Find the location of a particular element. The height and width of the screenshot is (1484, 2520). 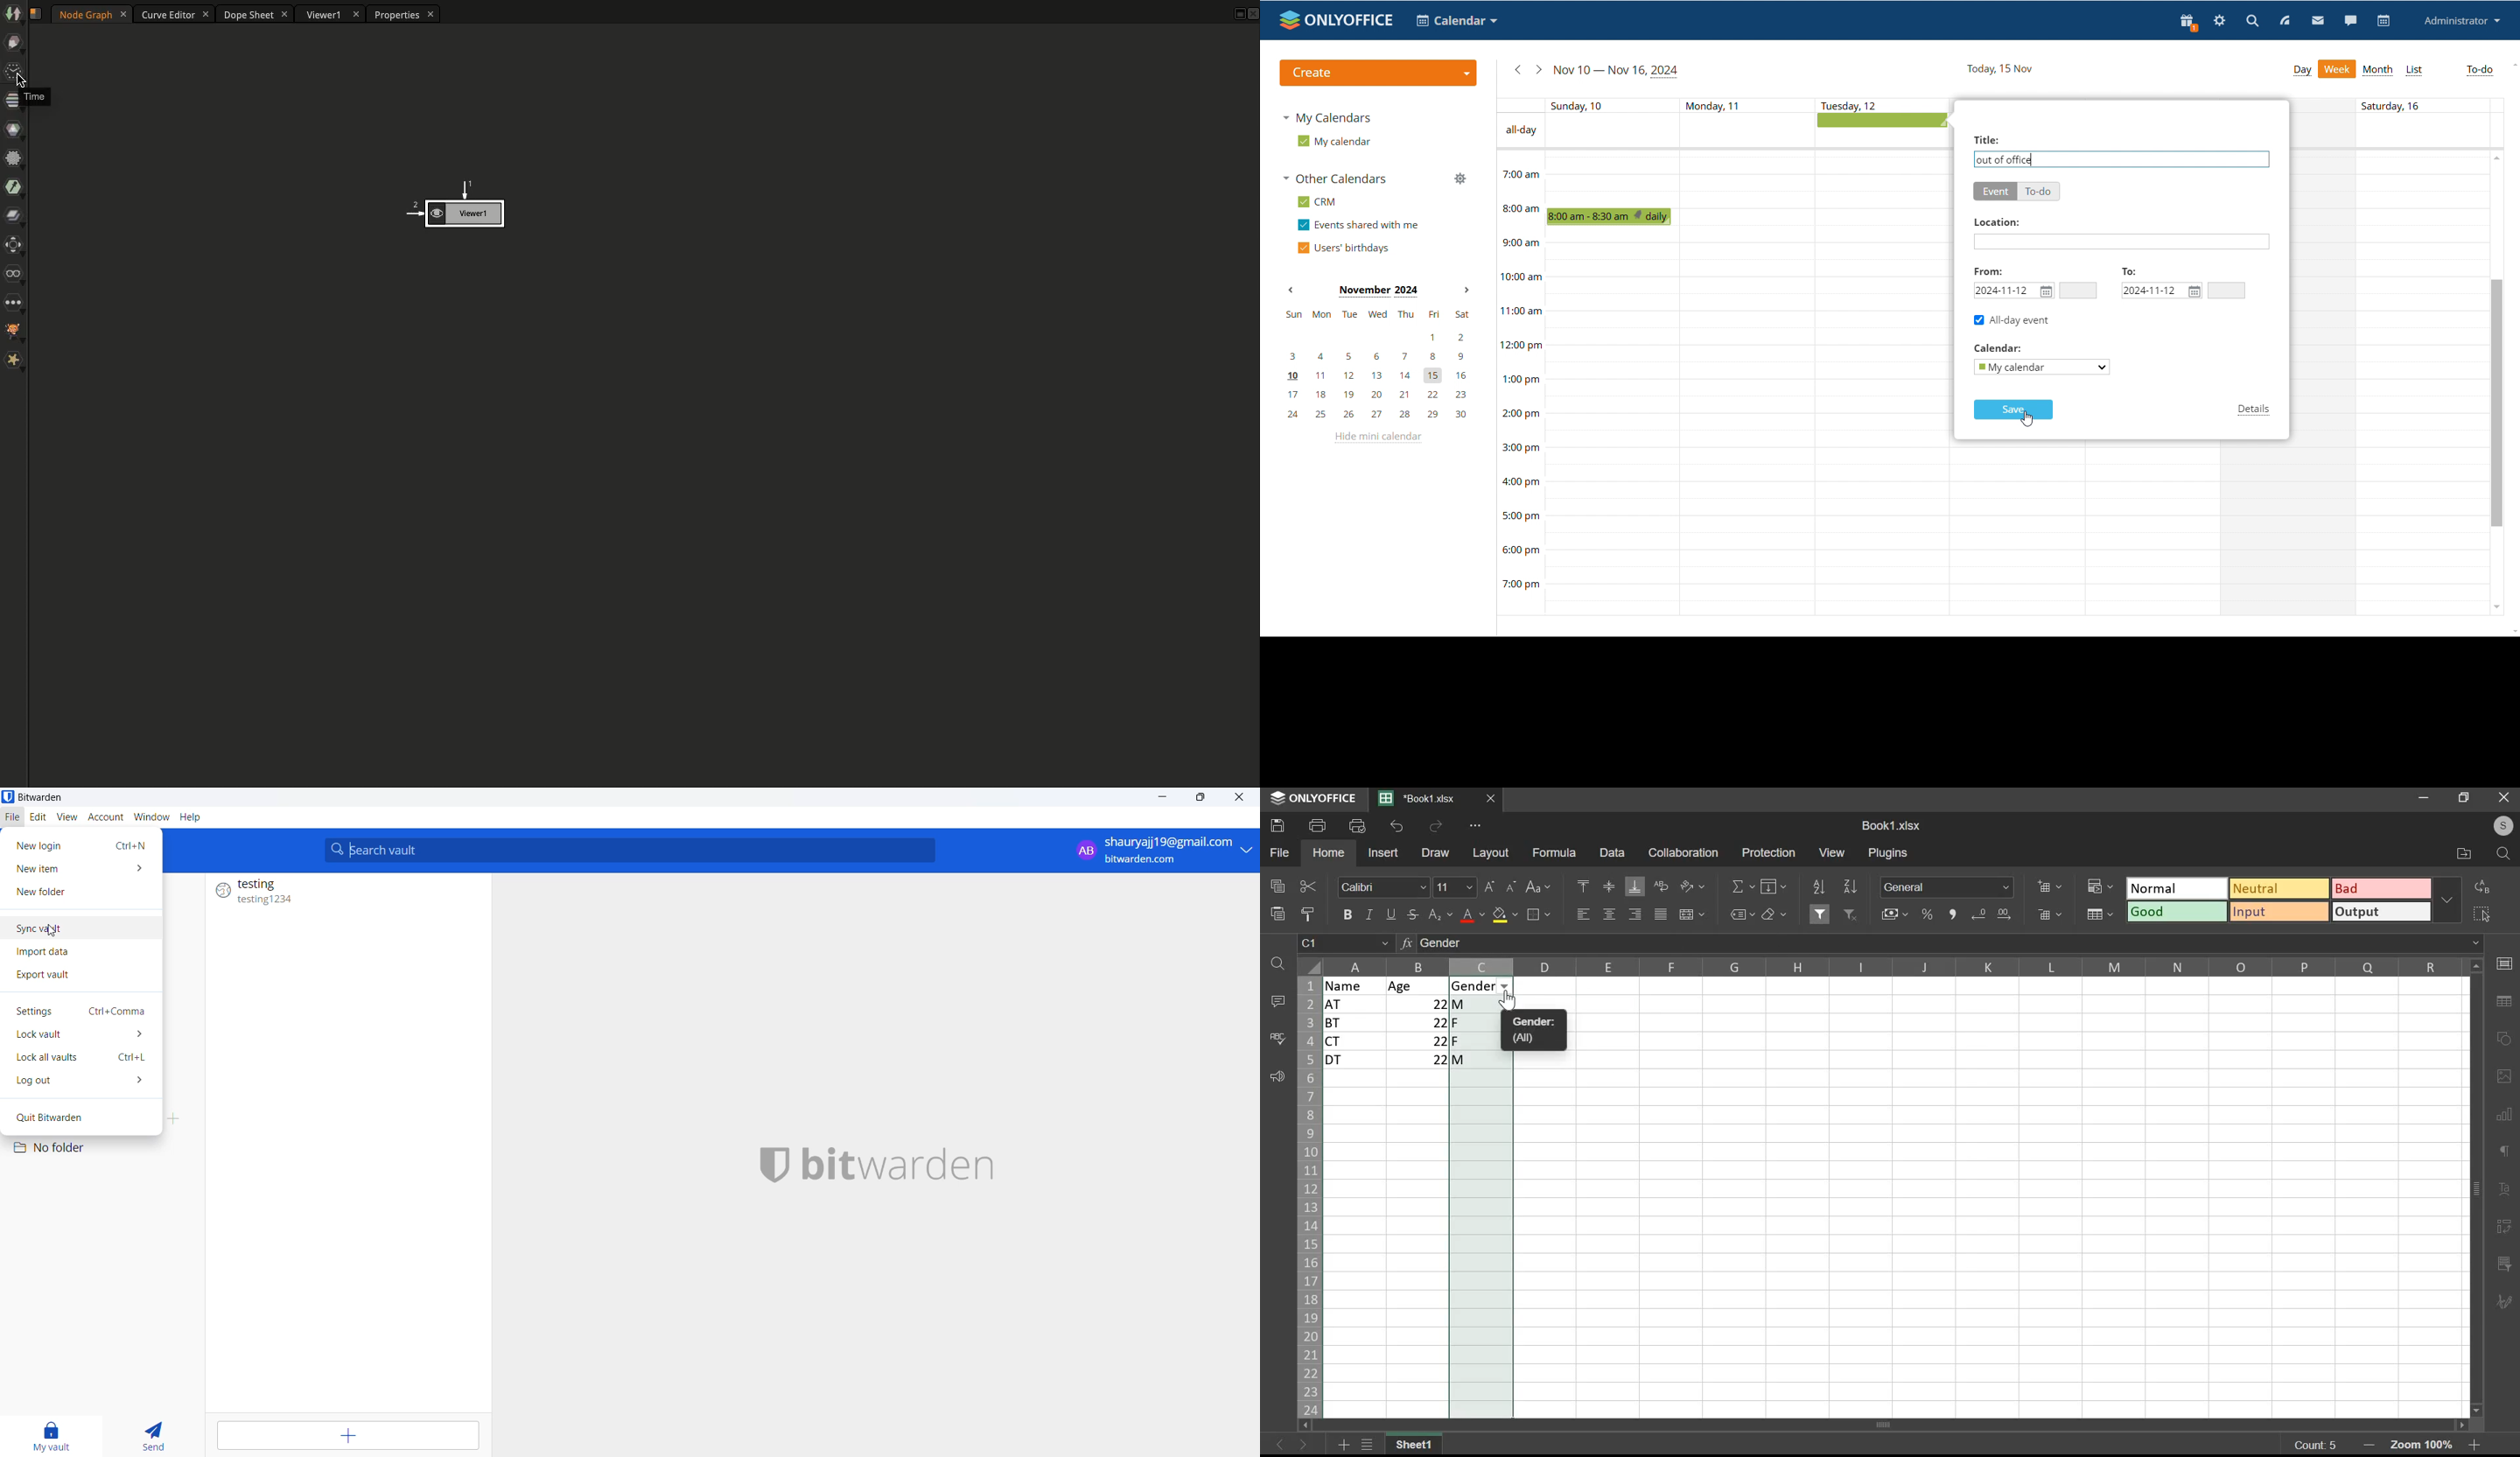

columns is located at coordinates (1896, 966).